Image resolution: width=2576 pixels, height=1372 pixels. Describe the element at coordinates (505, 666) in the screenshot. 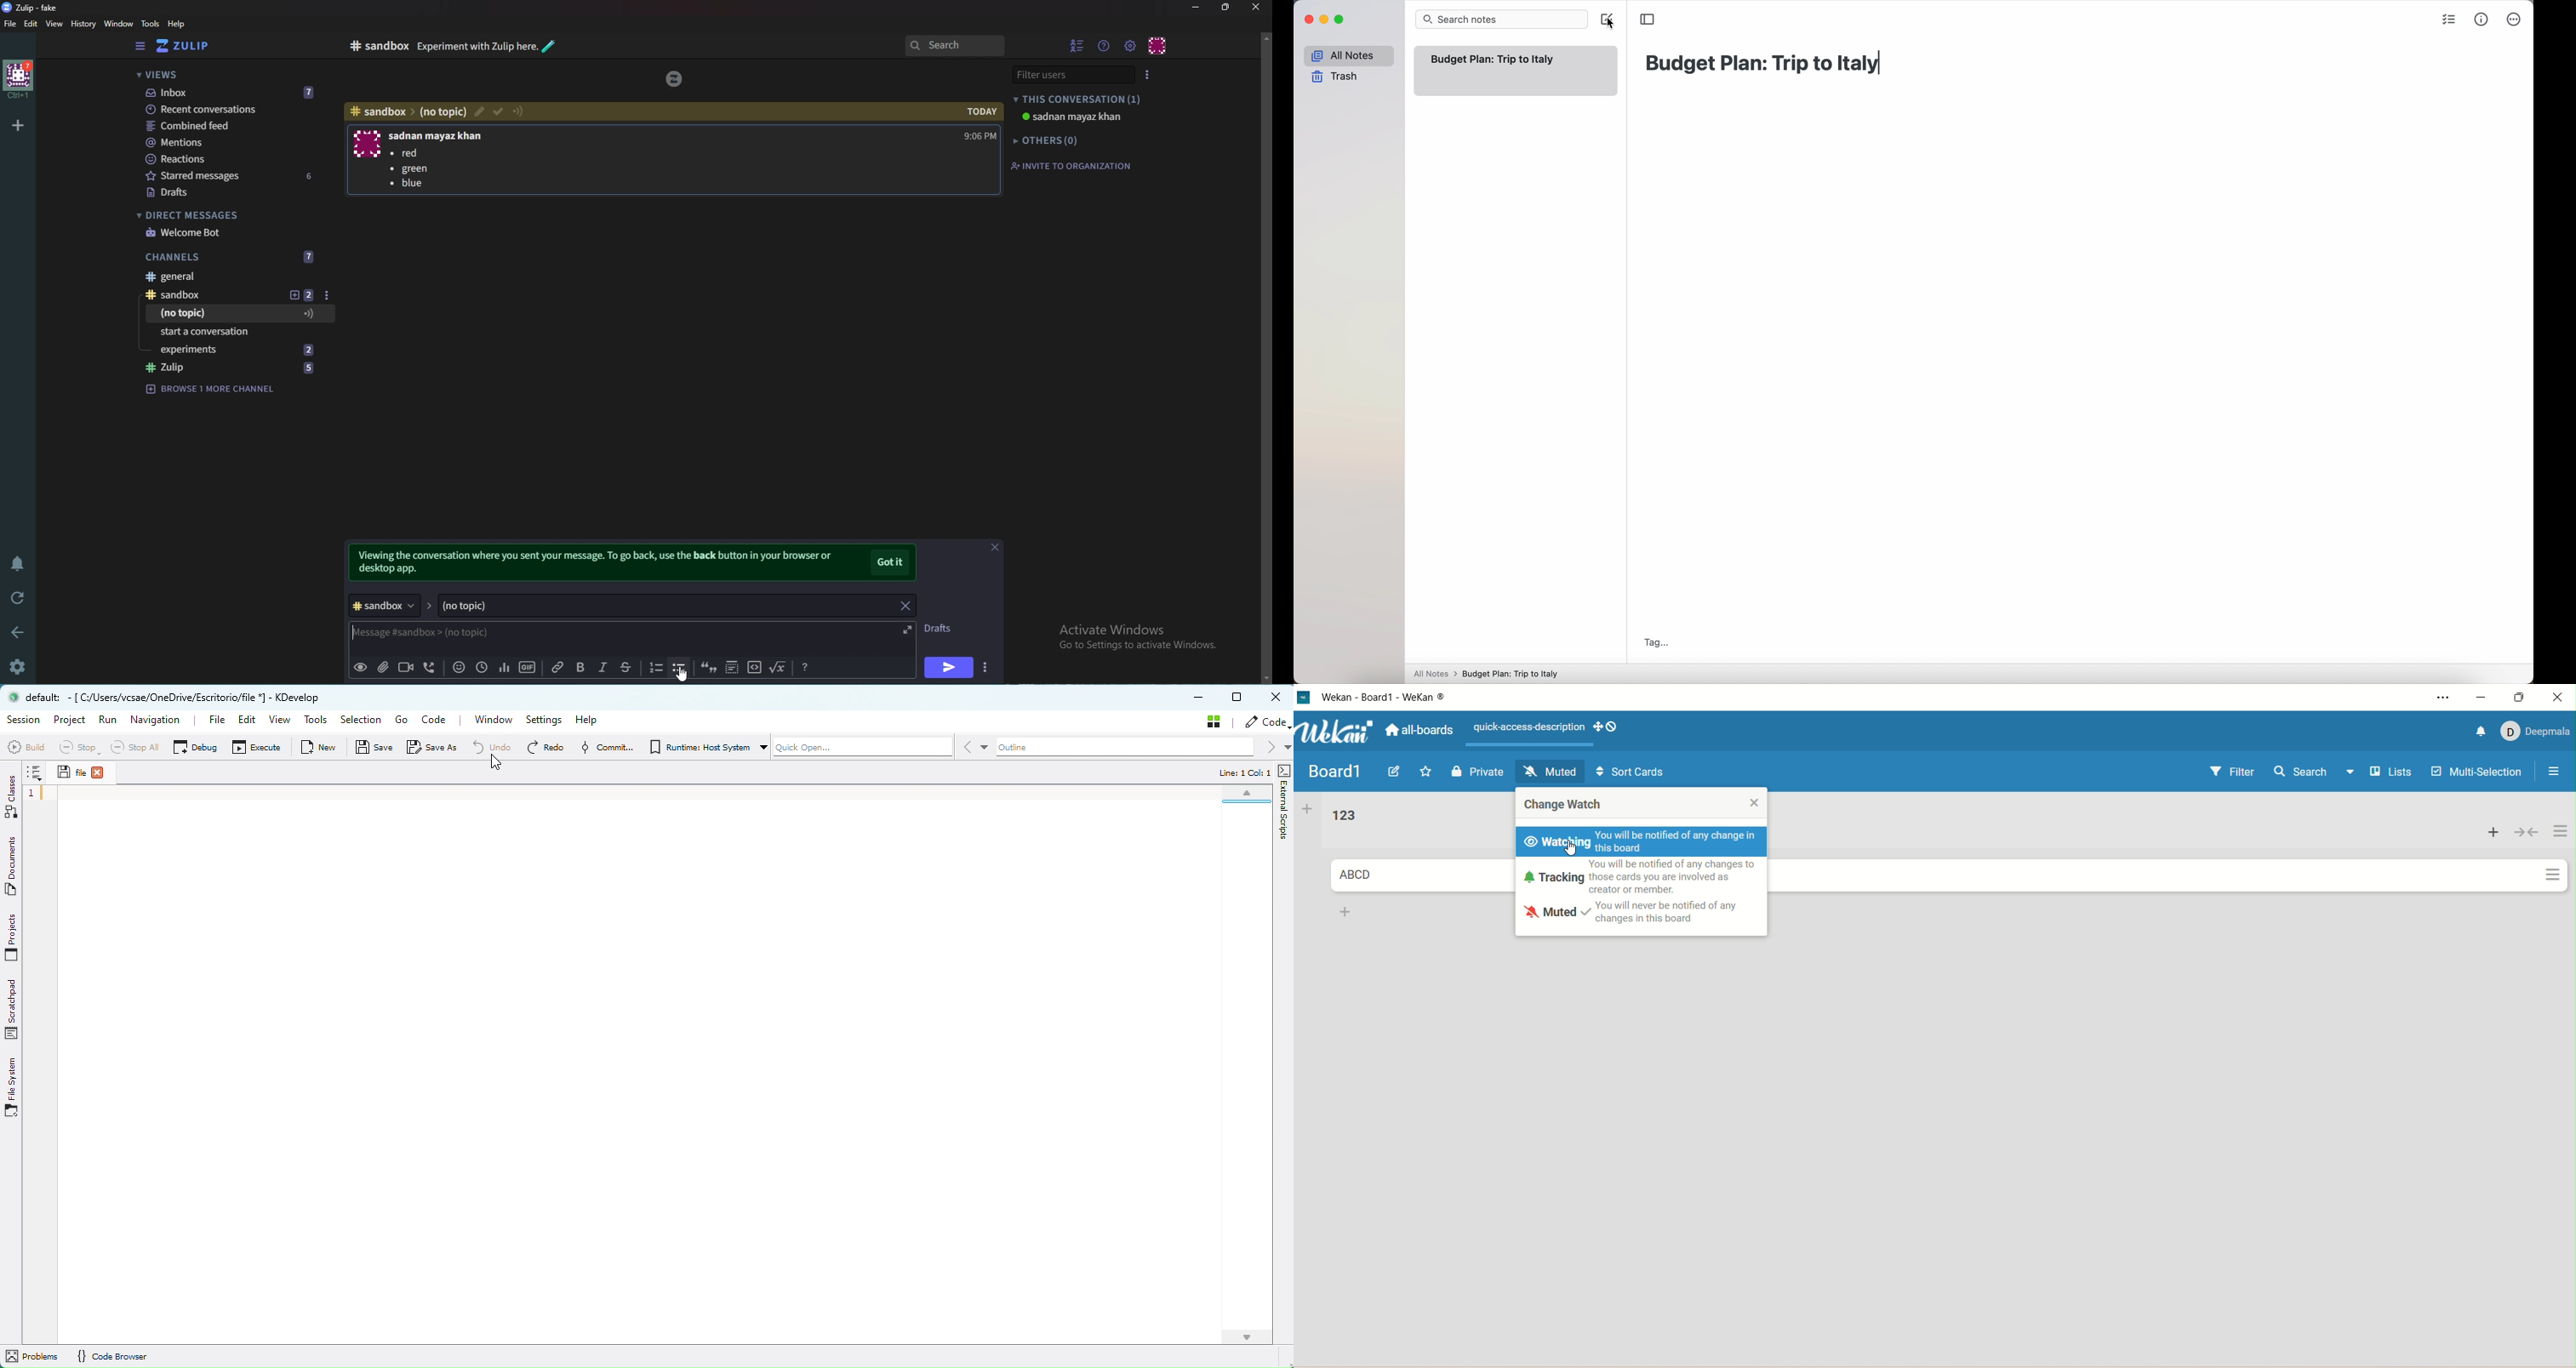

I see `poll` at that location.